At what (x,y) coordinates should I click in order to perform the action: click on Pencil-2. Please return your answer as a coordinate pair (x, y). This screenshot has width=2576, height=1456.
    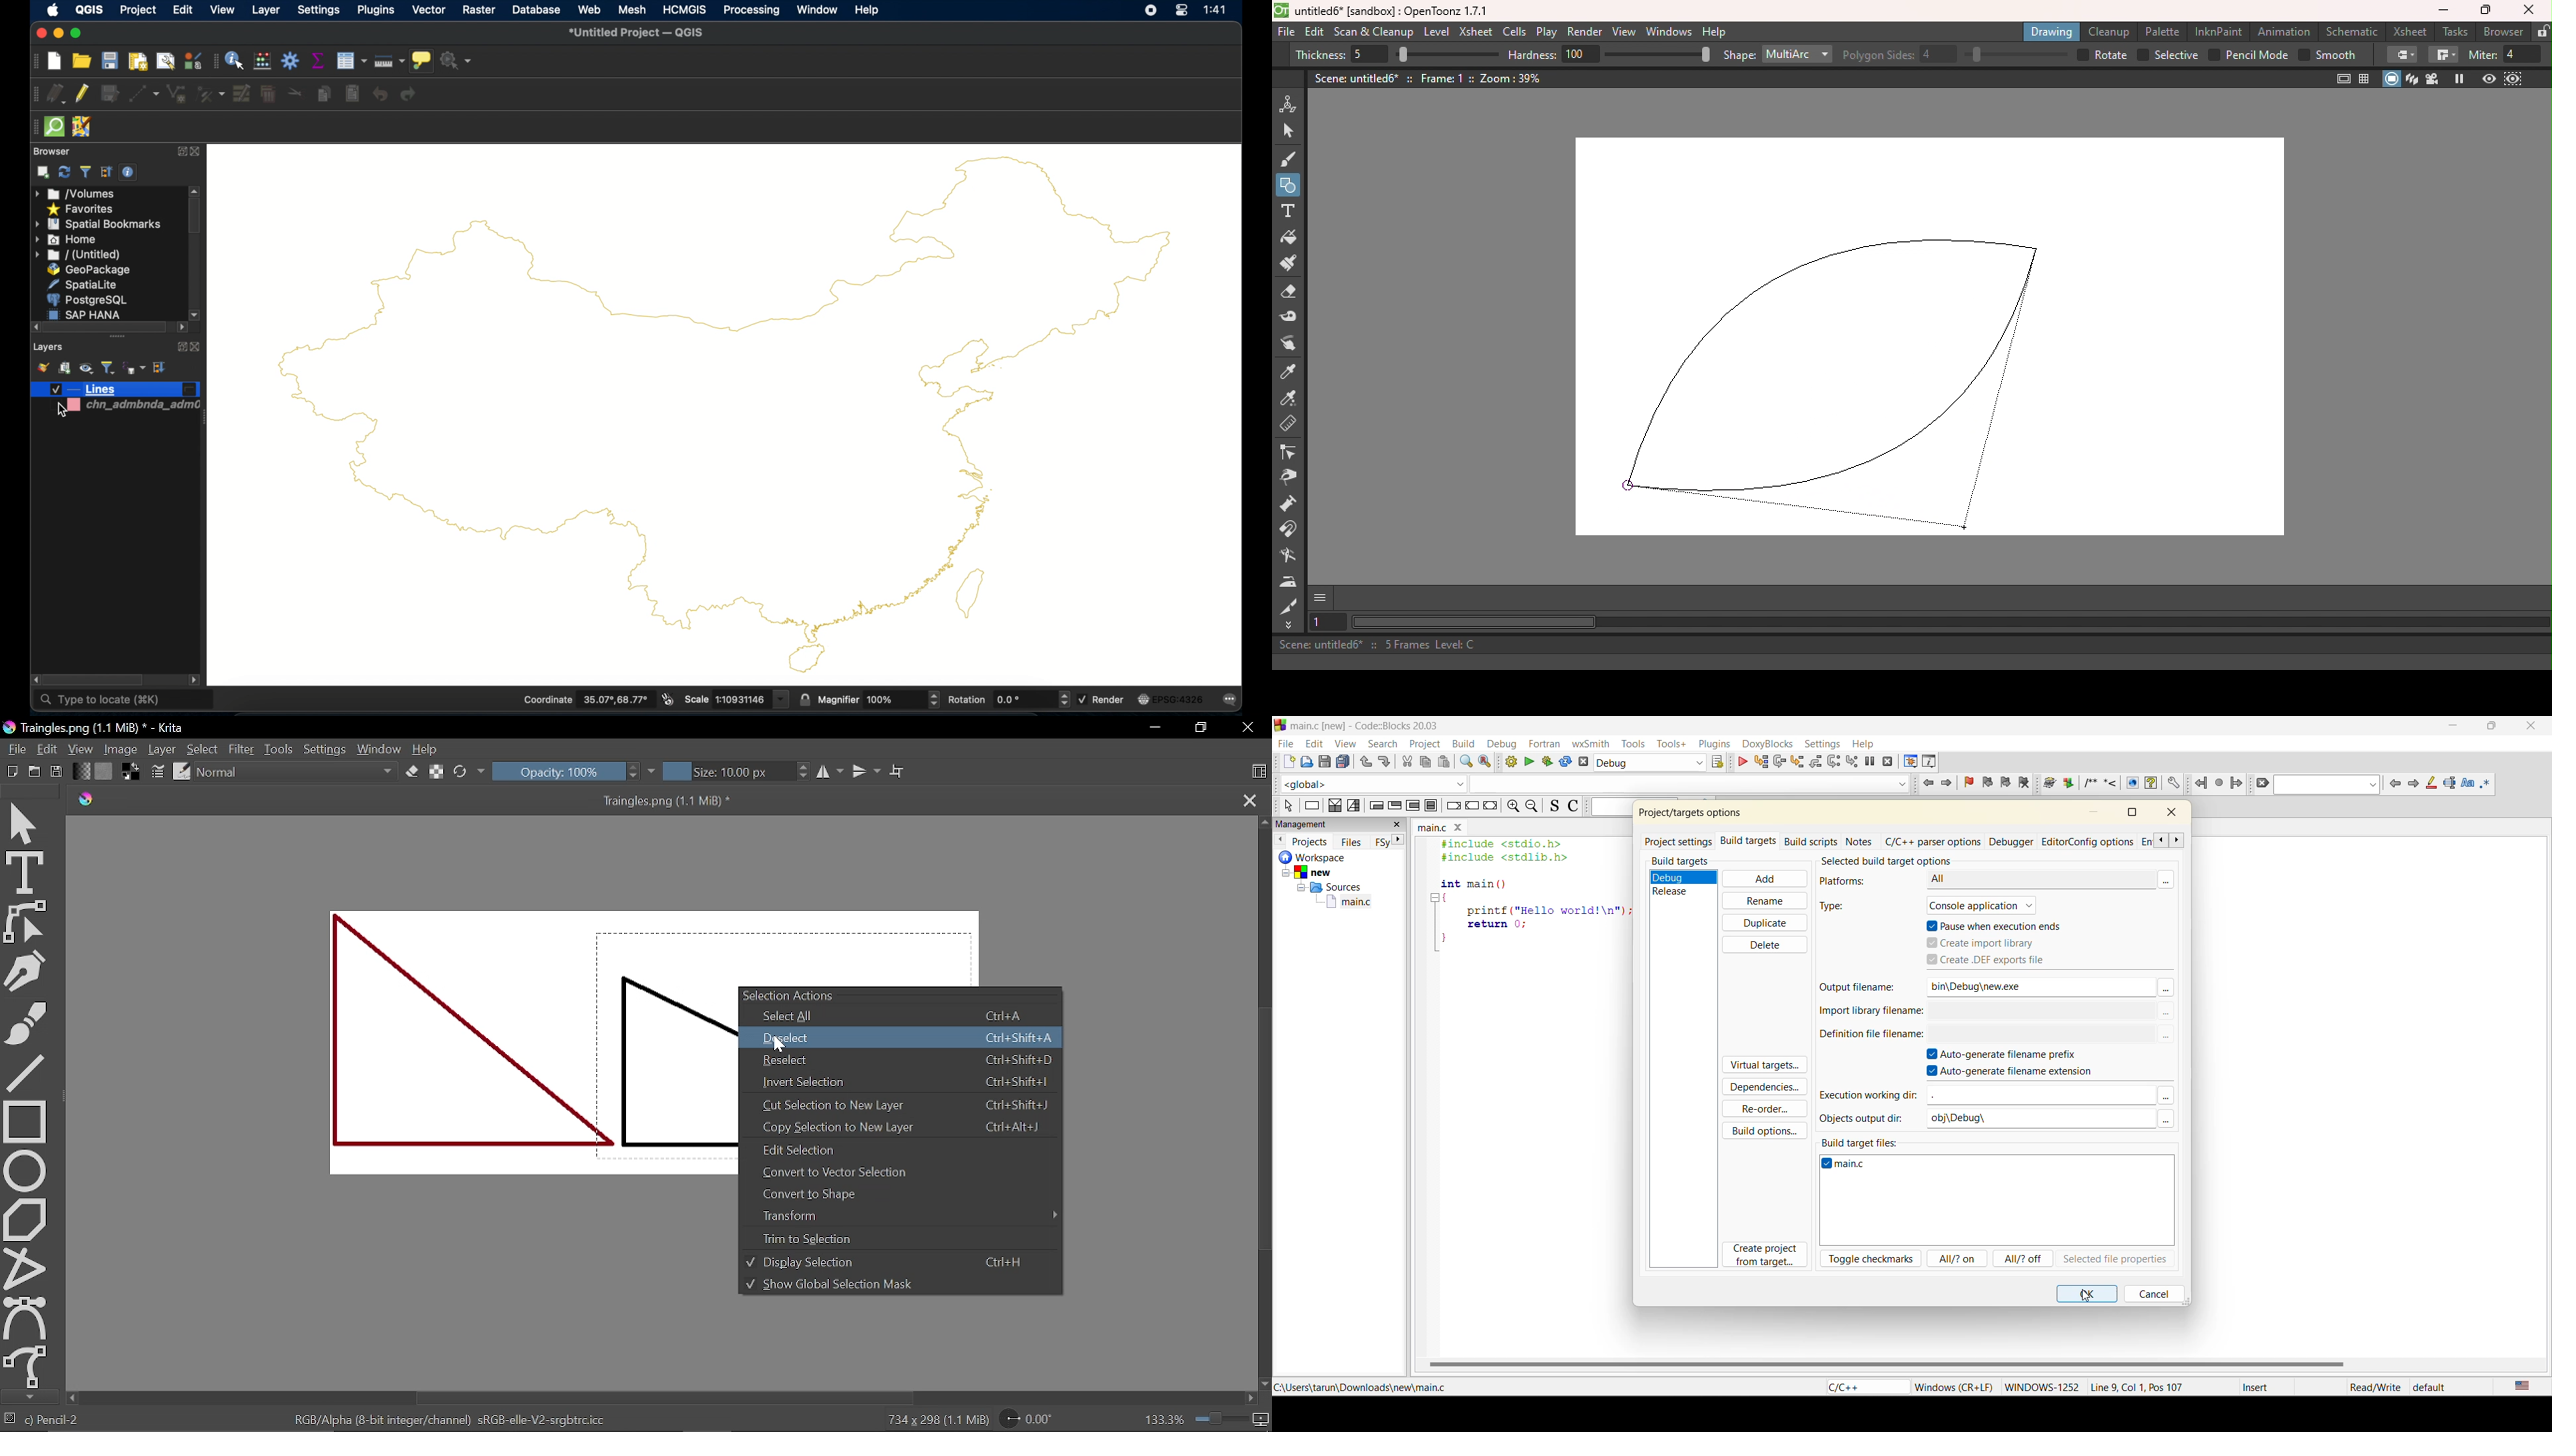
    Looking at the image, I should click on (58, 1419).